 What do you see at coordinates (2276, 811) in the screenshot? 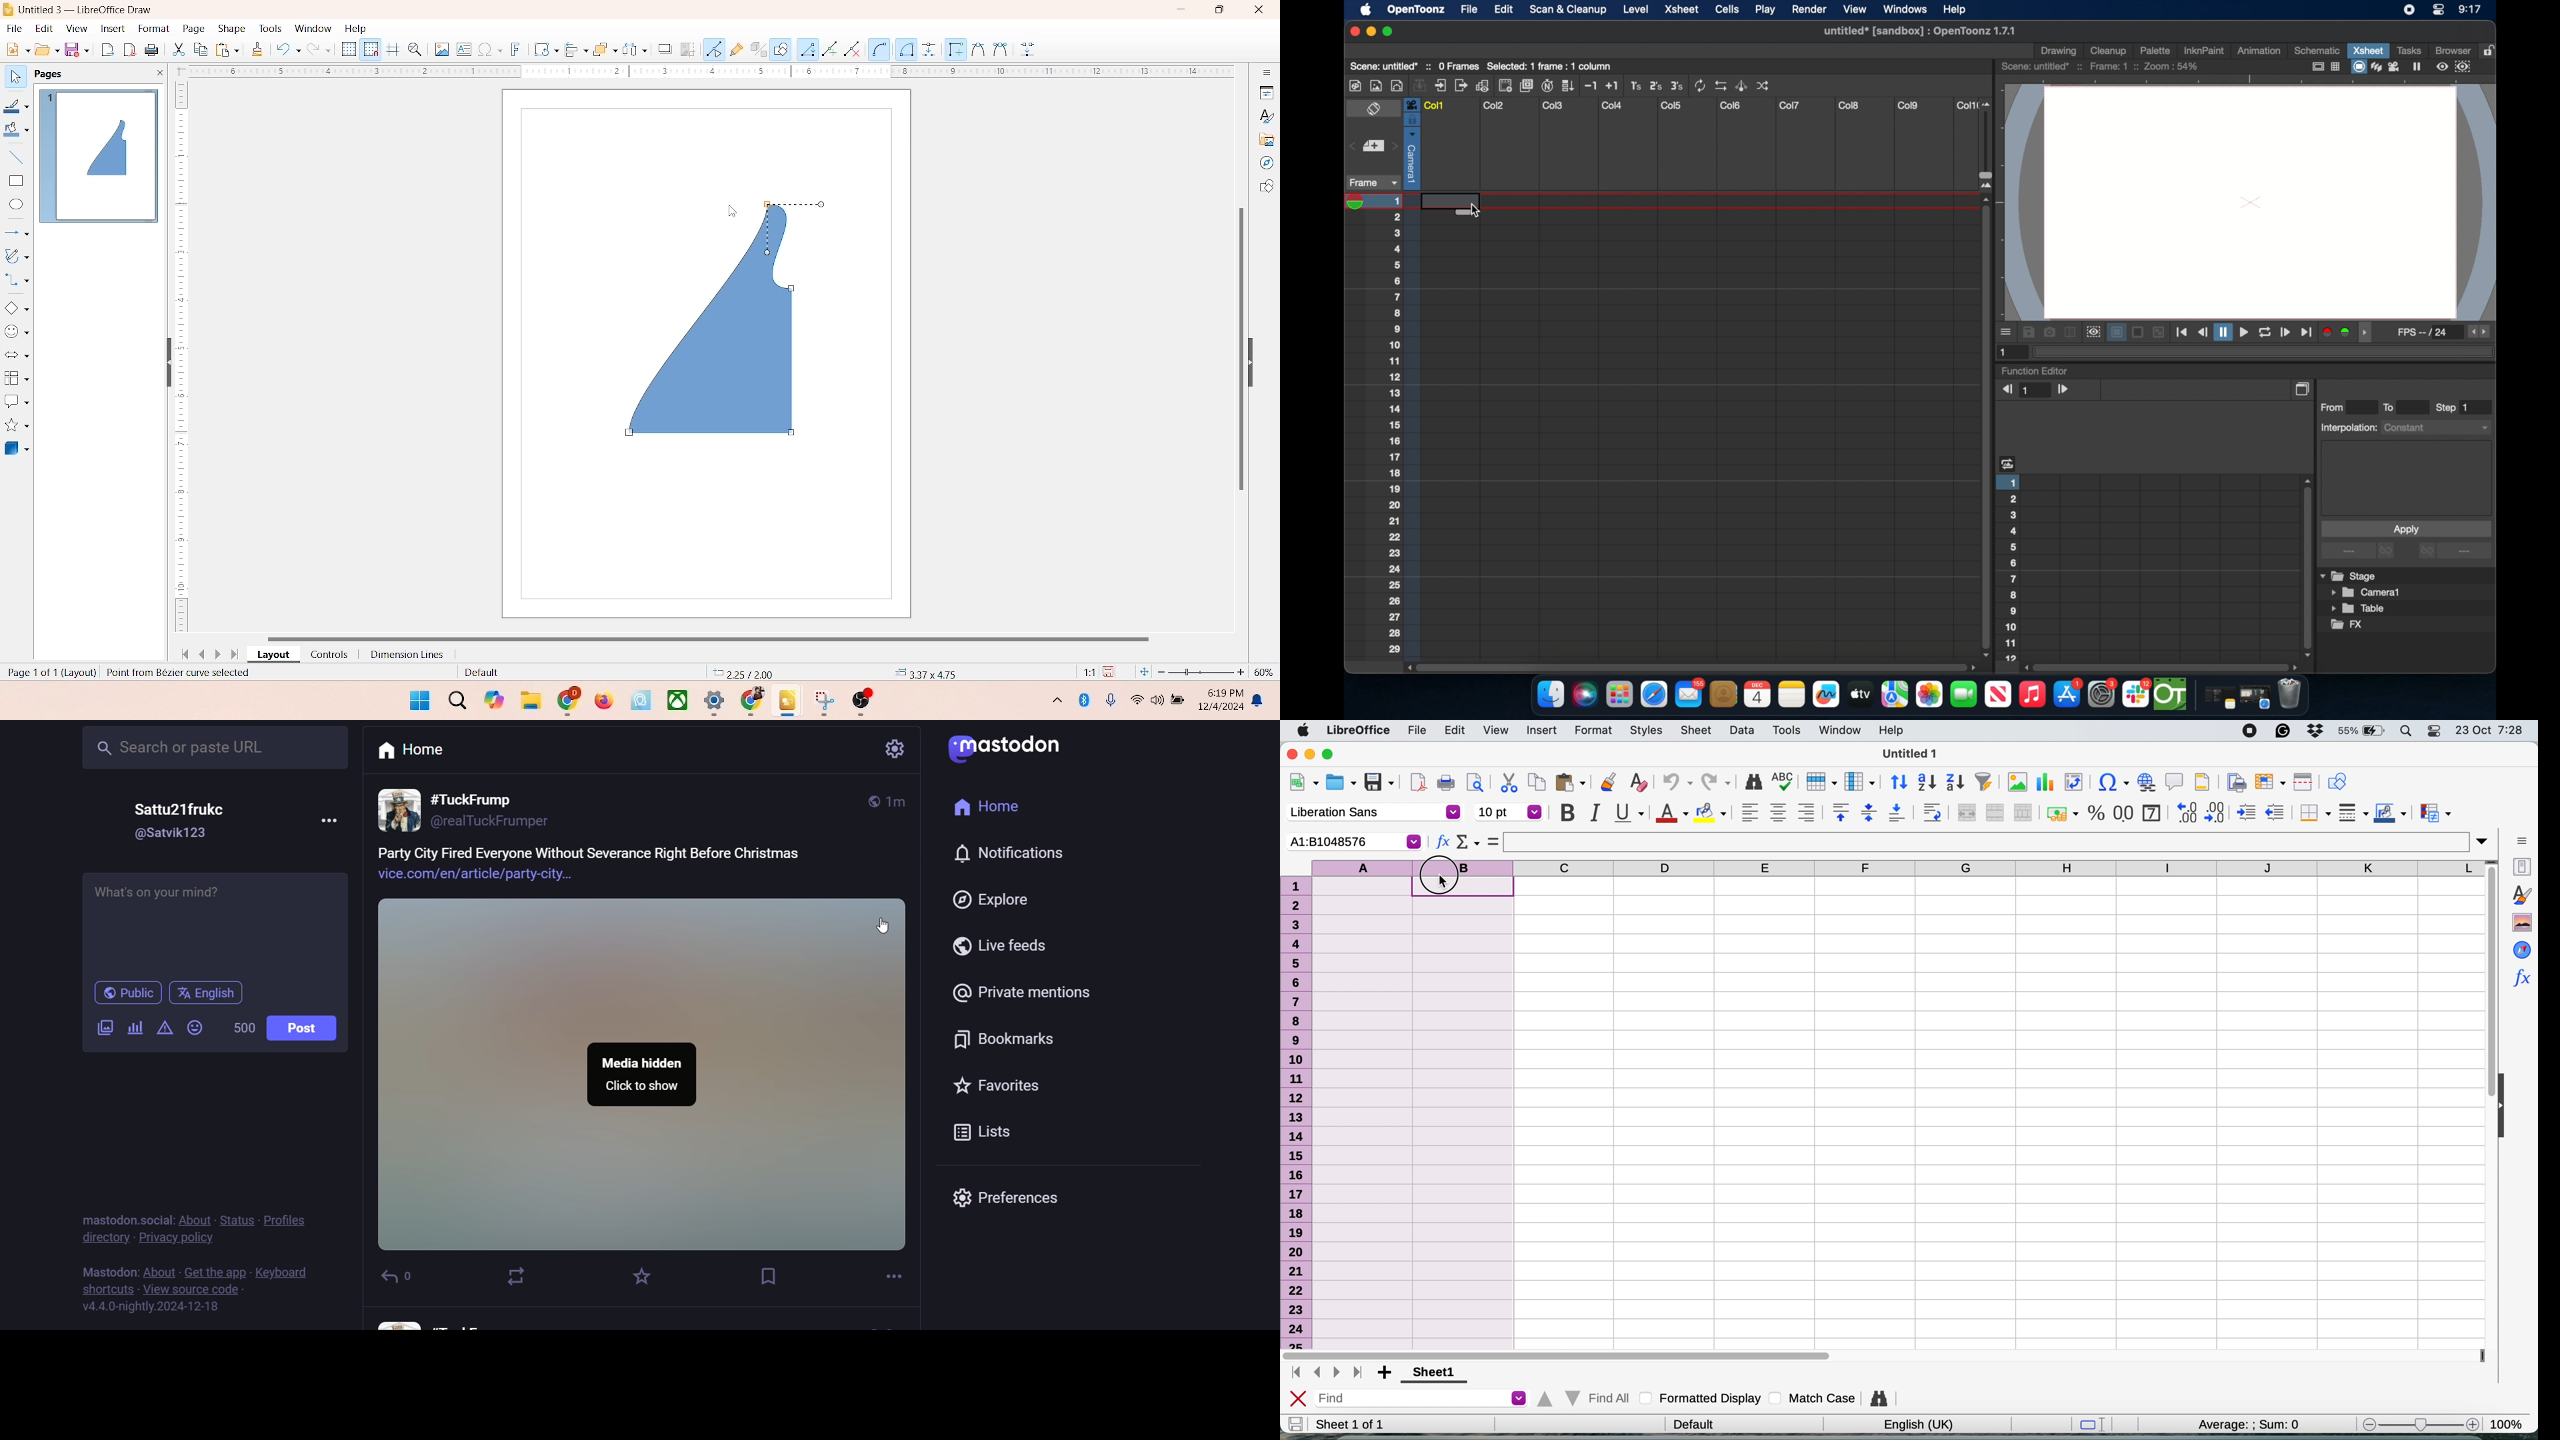
I see `decrease indent` at bounding box center [2276, 811].